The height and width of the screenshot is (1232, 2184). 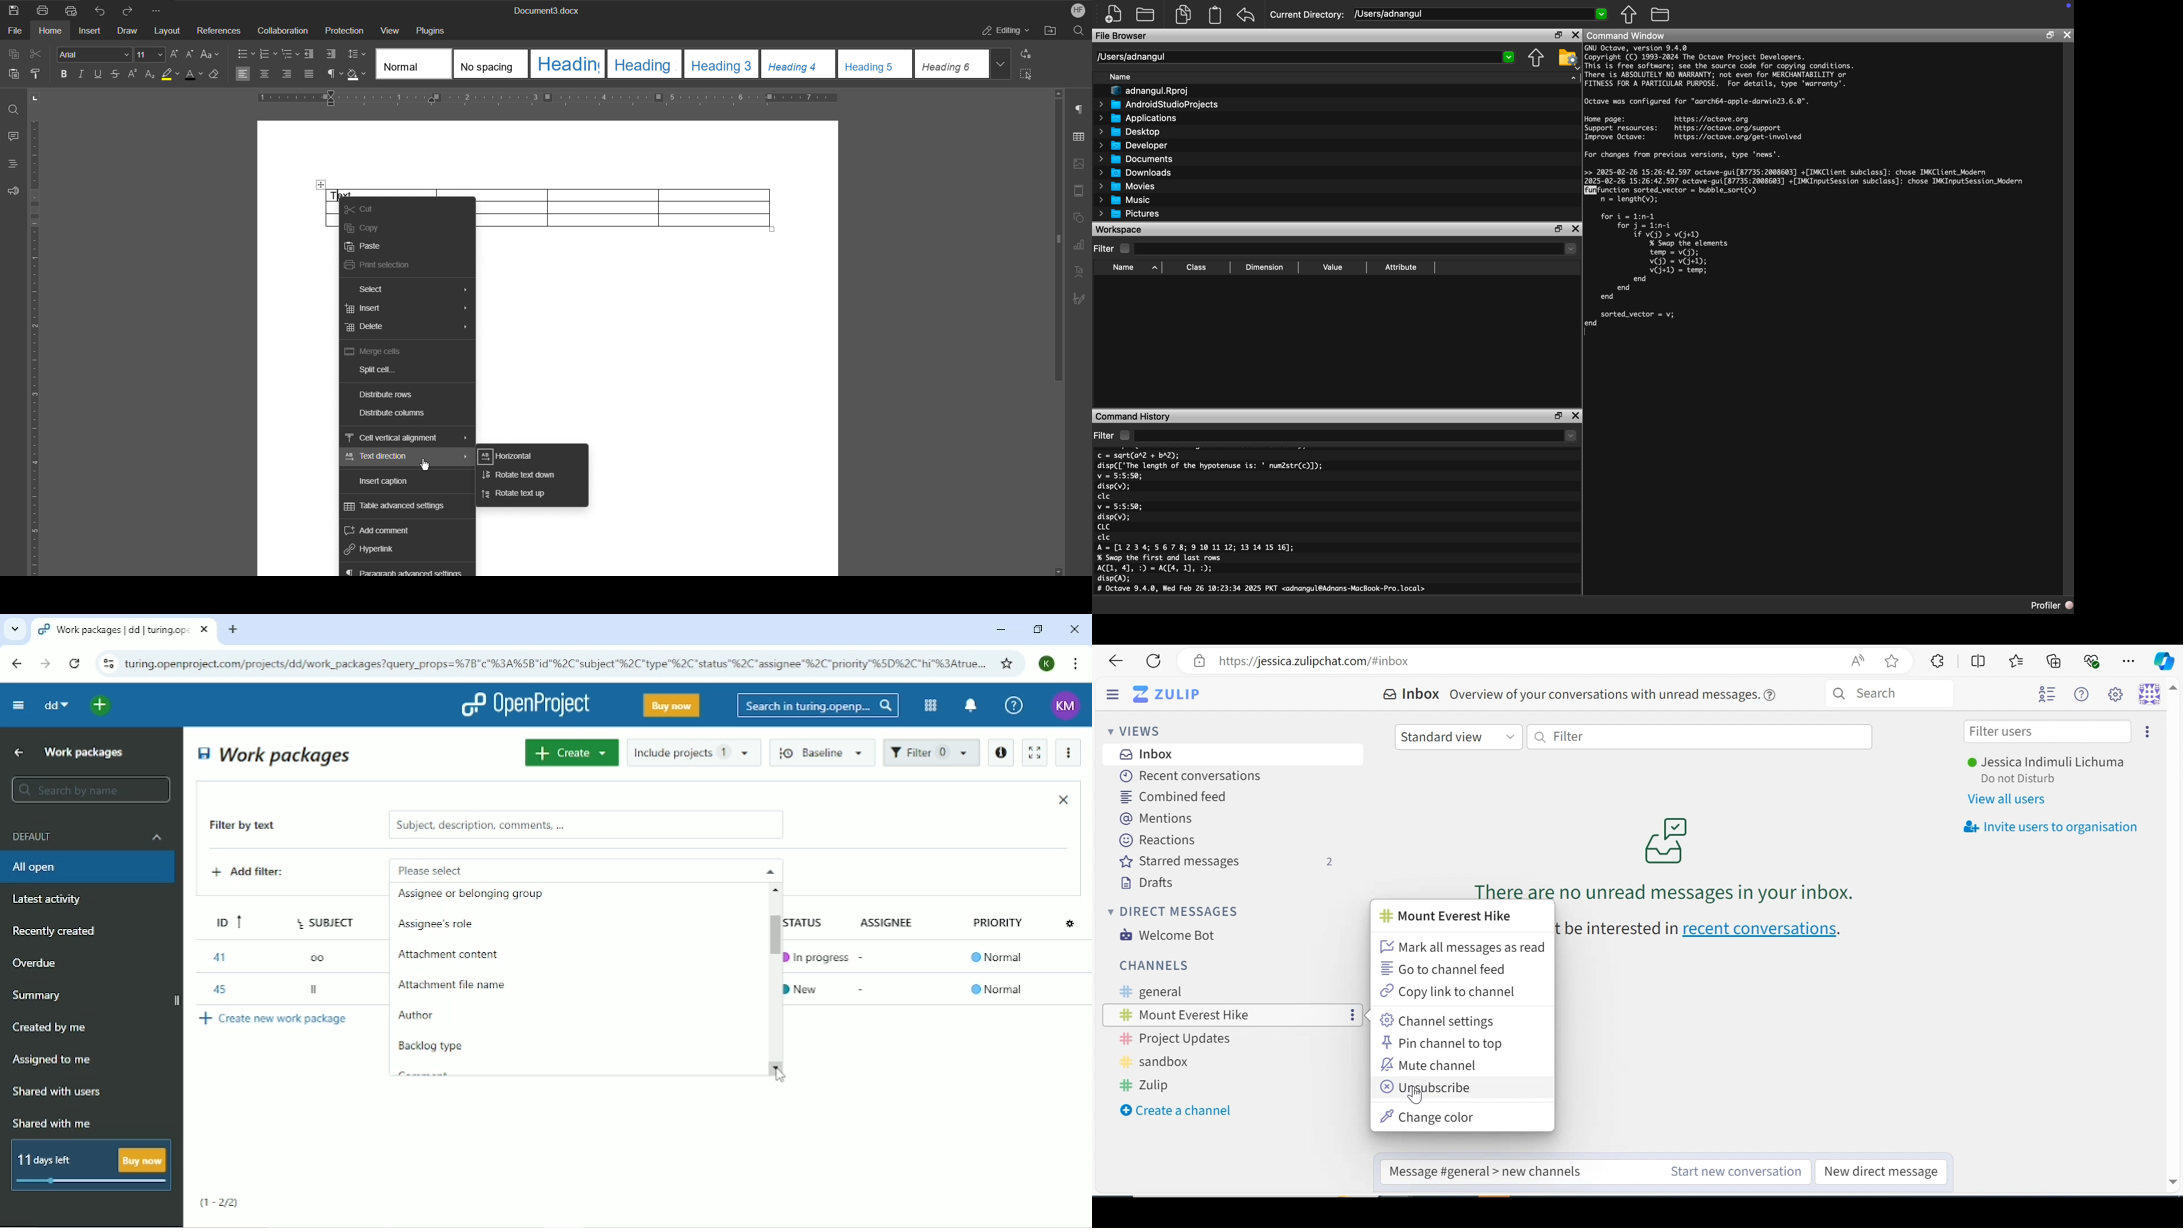 I want to click on Bookmark this tab, so click(x=1007, y=663).